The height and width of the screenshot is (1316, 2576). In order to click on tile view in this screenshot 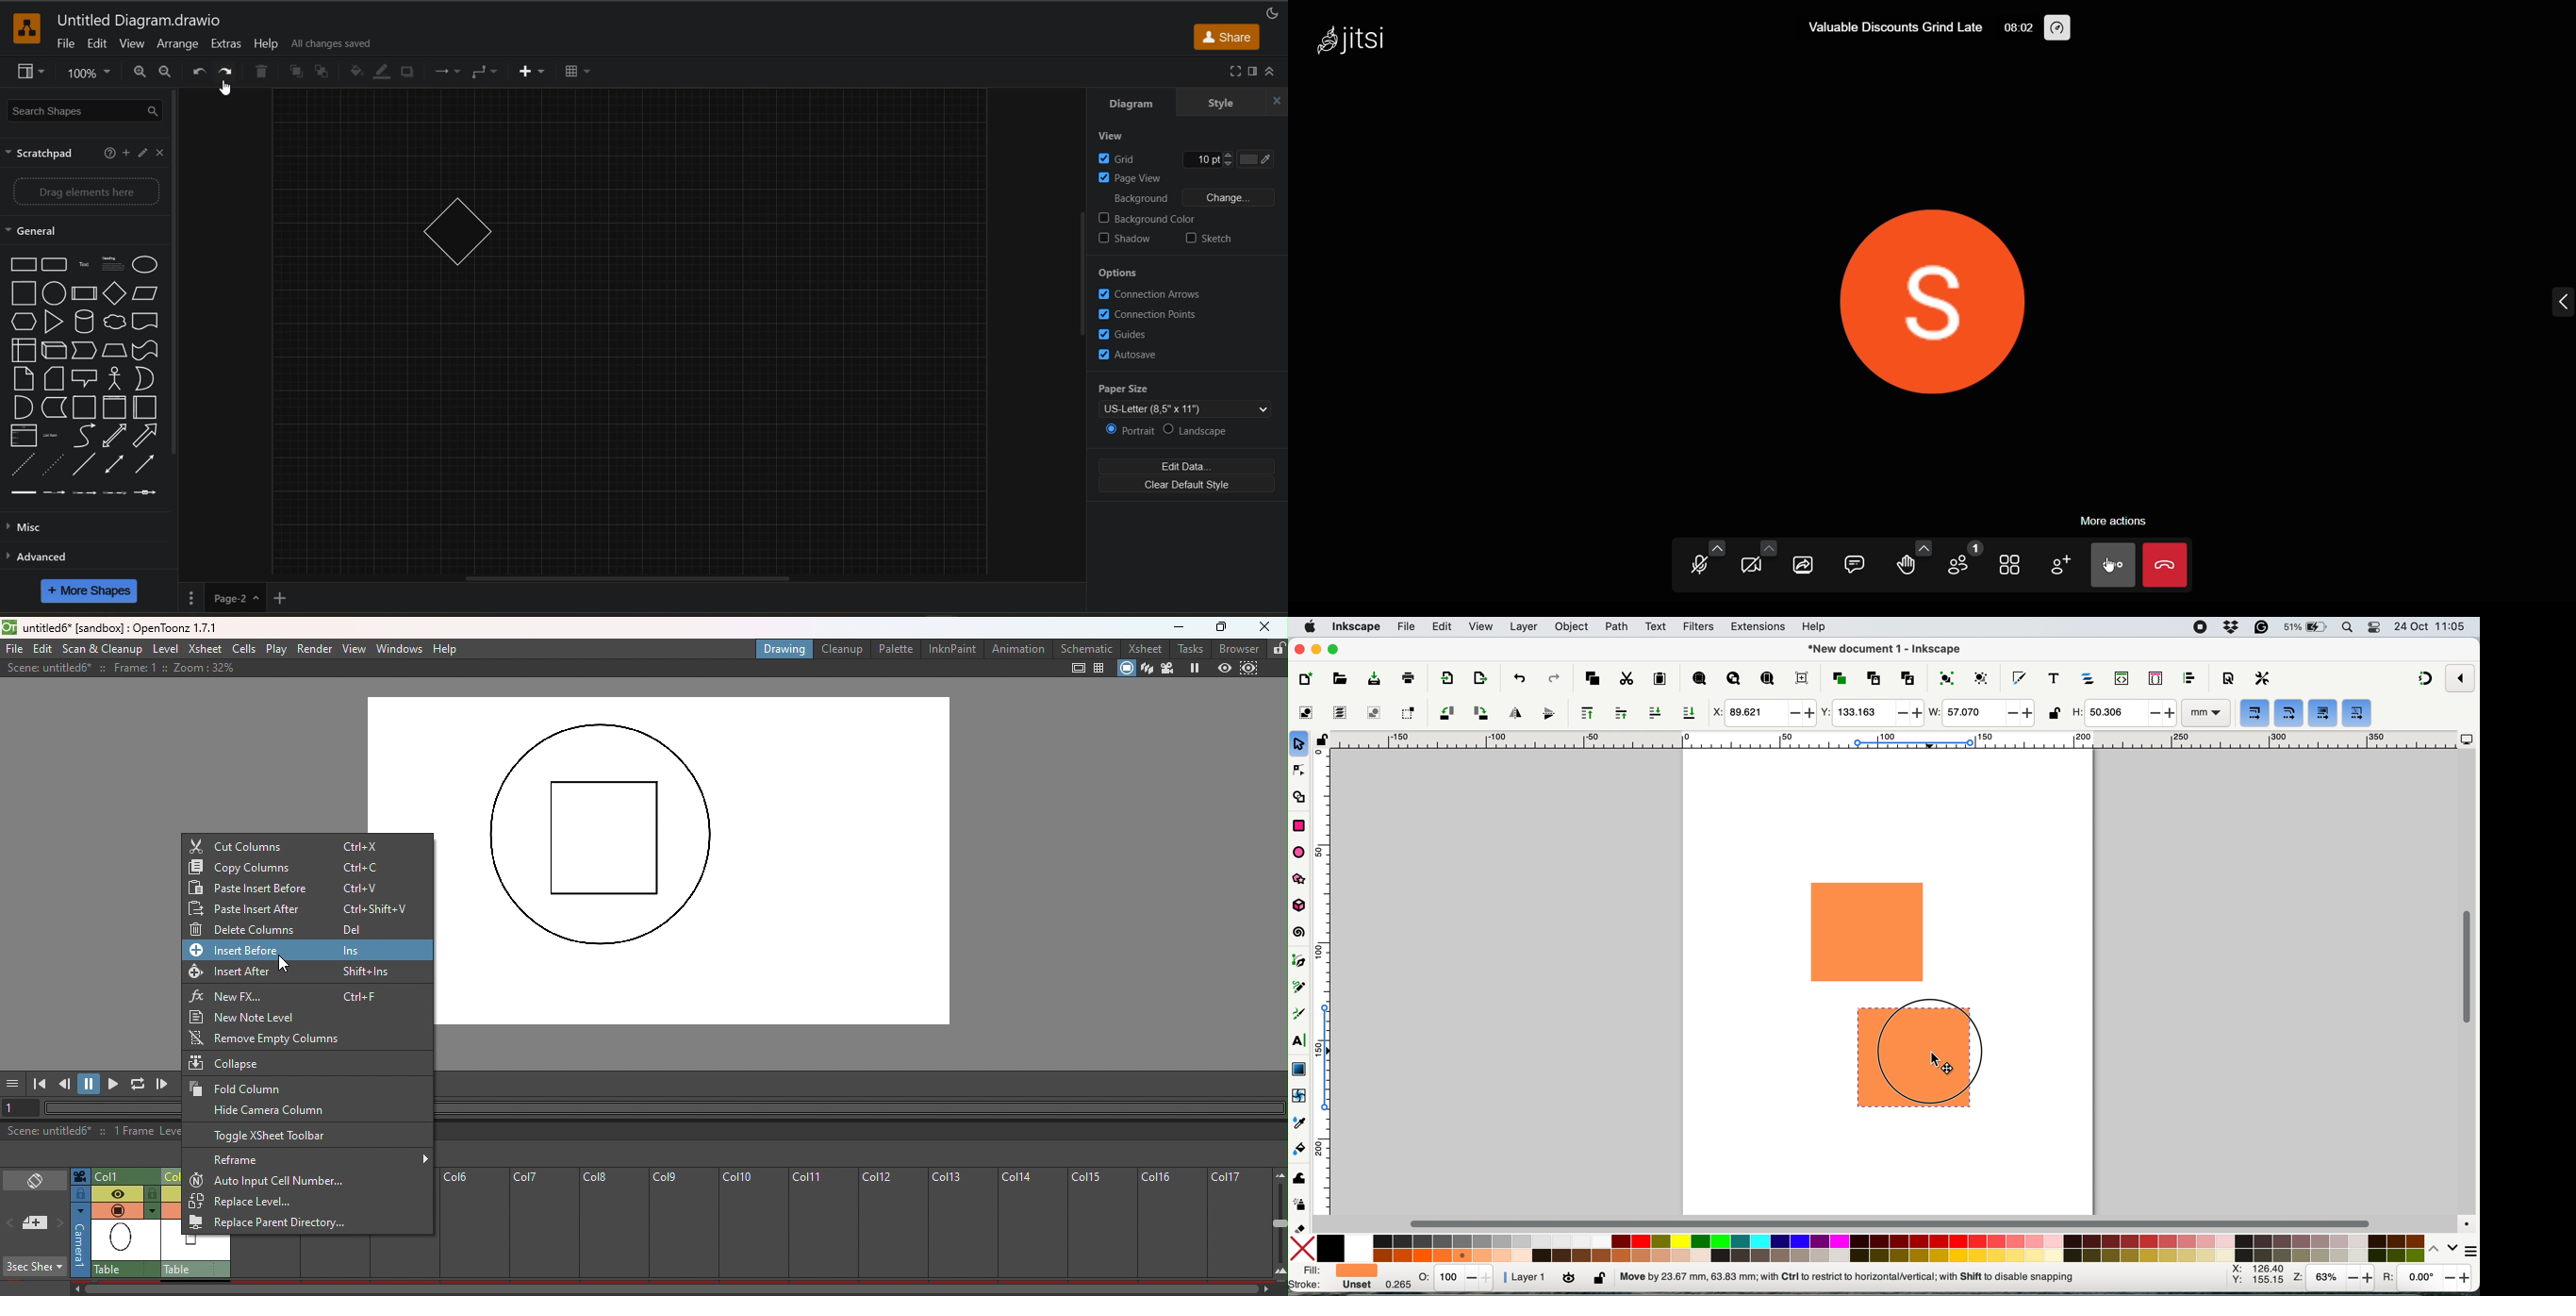, I will do `click(2009, 566)`.